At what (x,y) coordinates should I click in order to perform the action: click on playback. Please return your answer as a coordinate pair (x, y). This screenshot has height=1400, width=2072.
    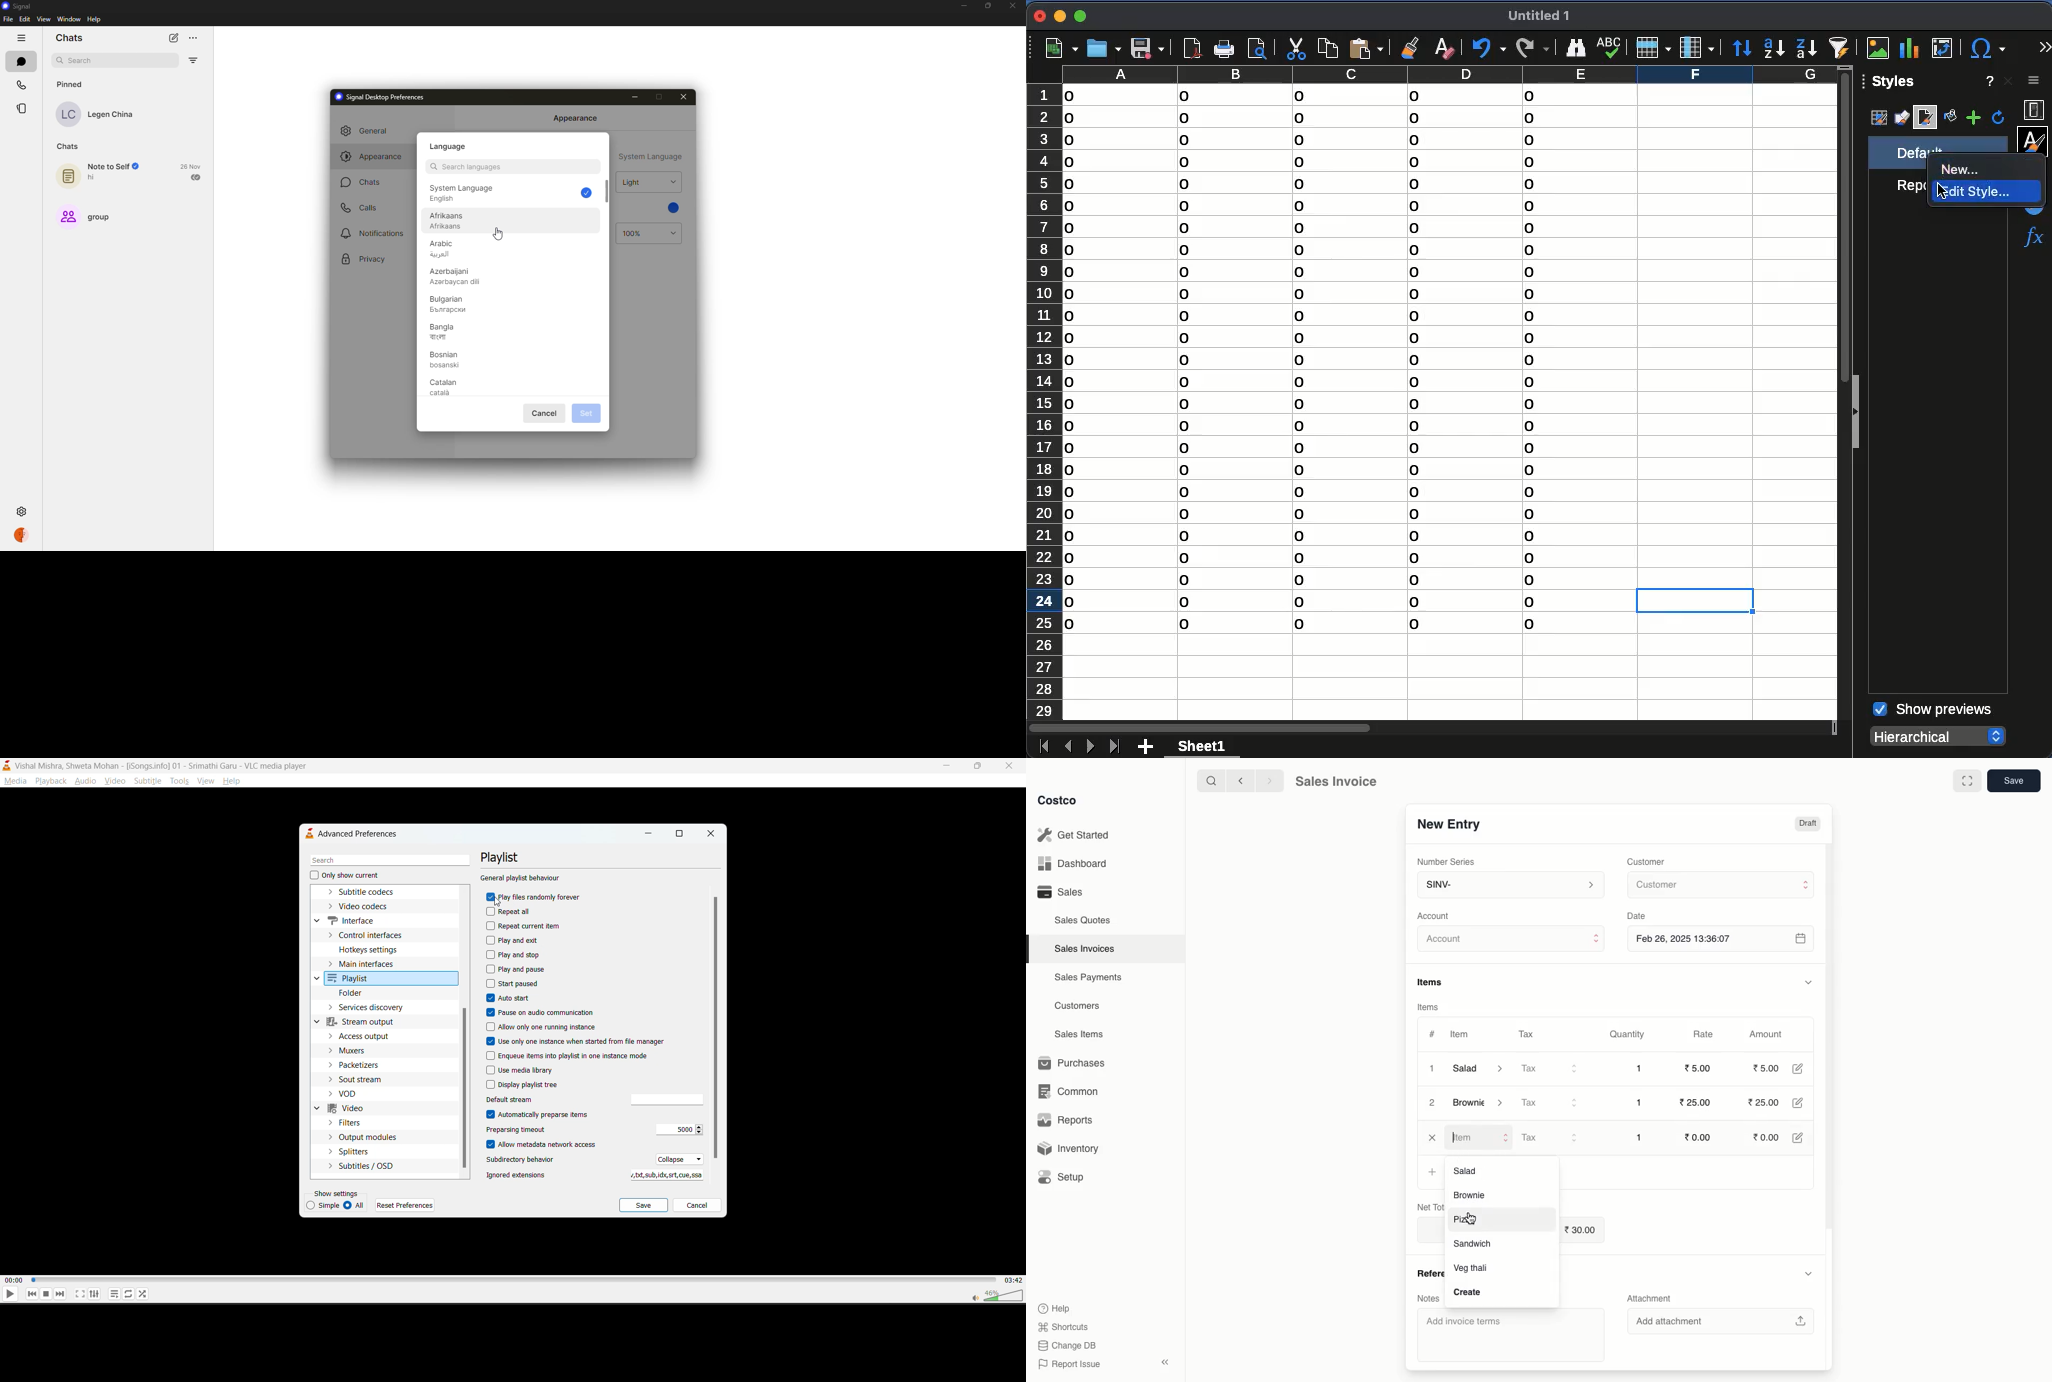
    Looking at the image, I should click on (52, 782).